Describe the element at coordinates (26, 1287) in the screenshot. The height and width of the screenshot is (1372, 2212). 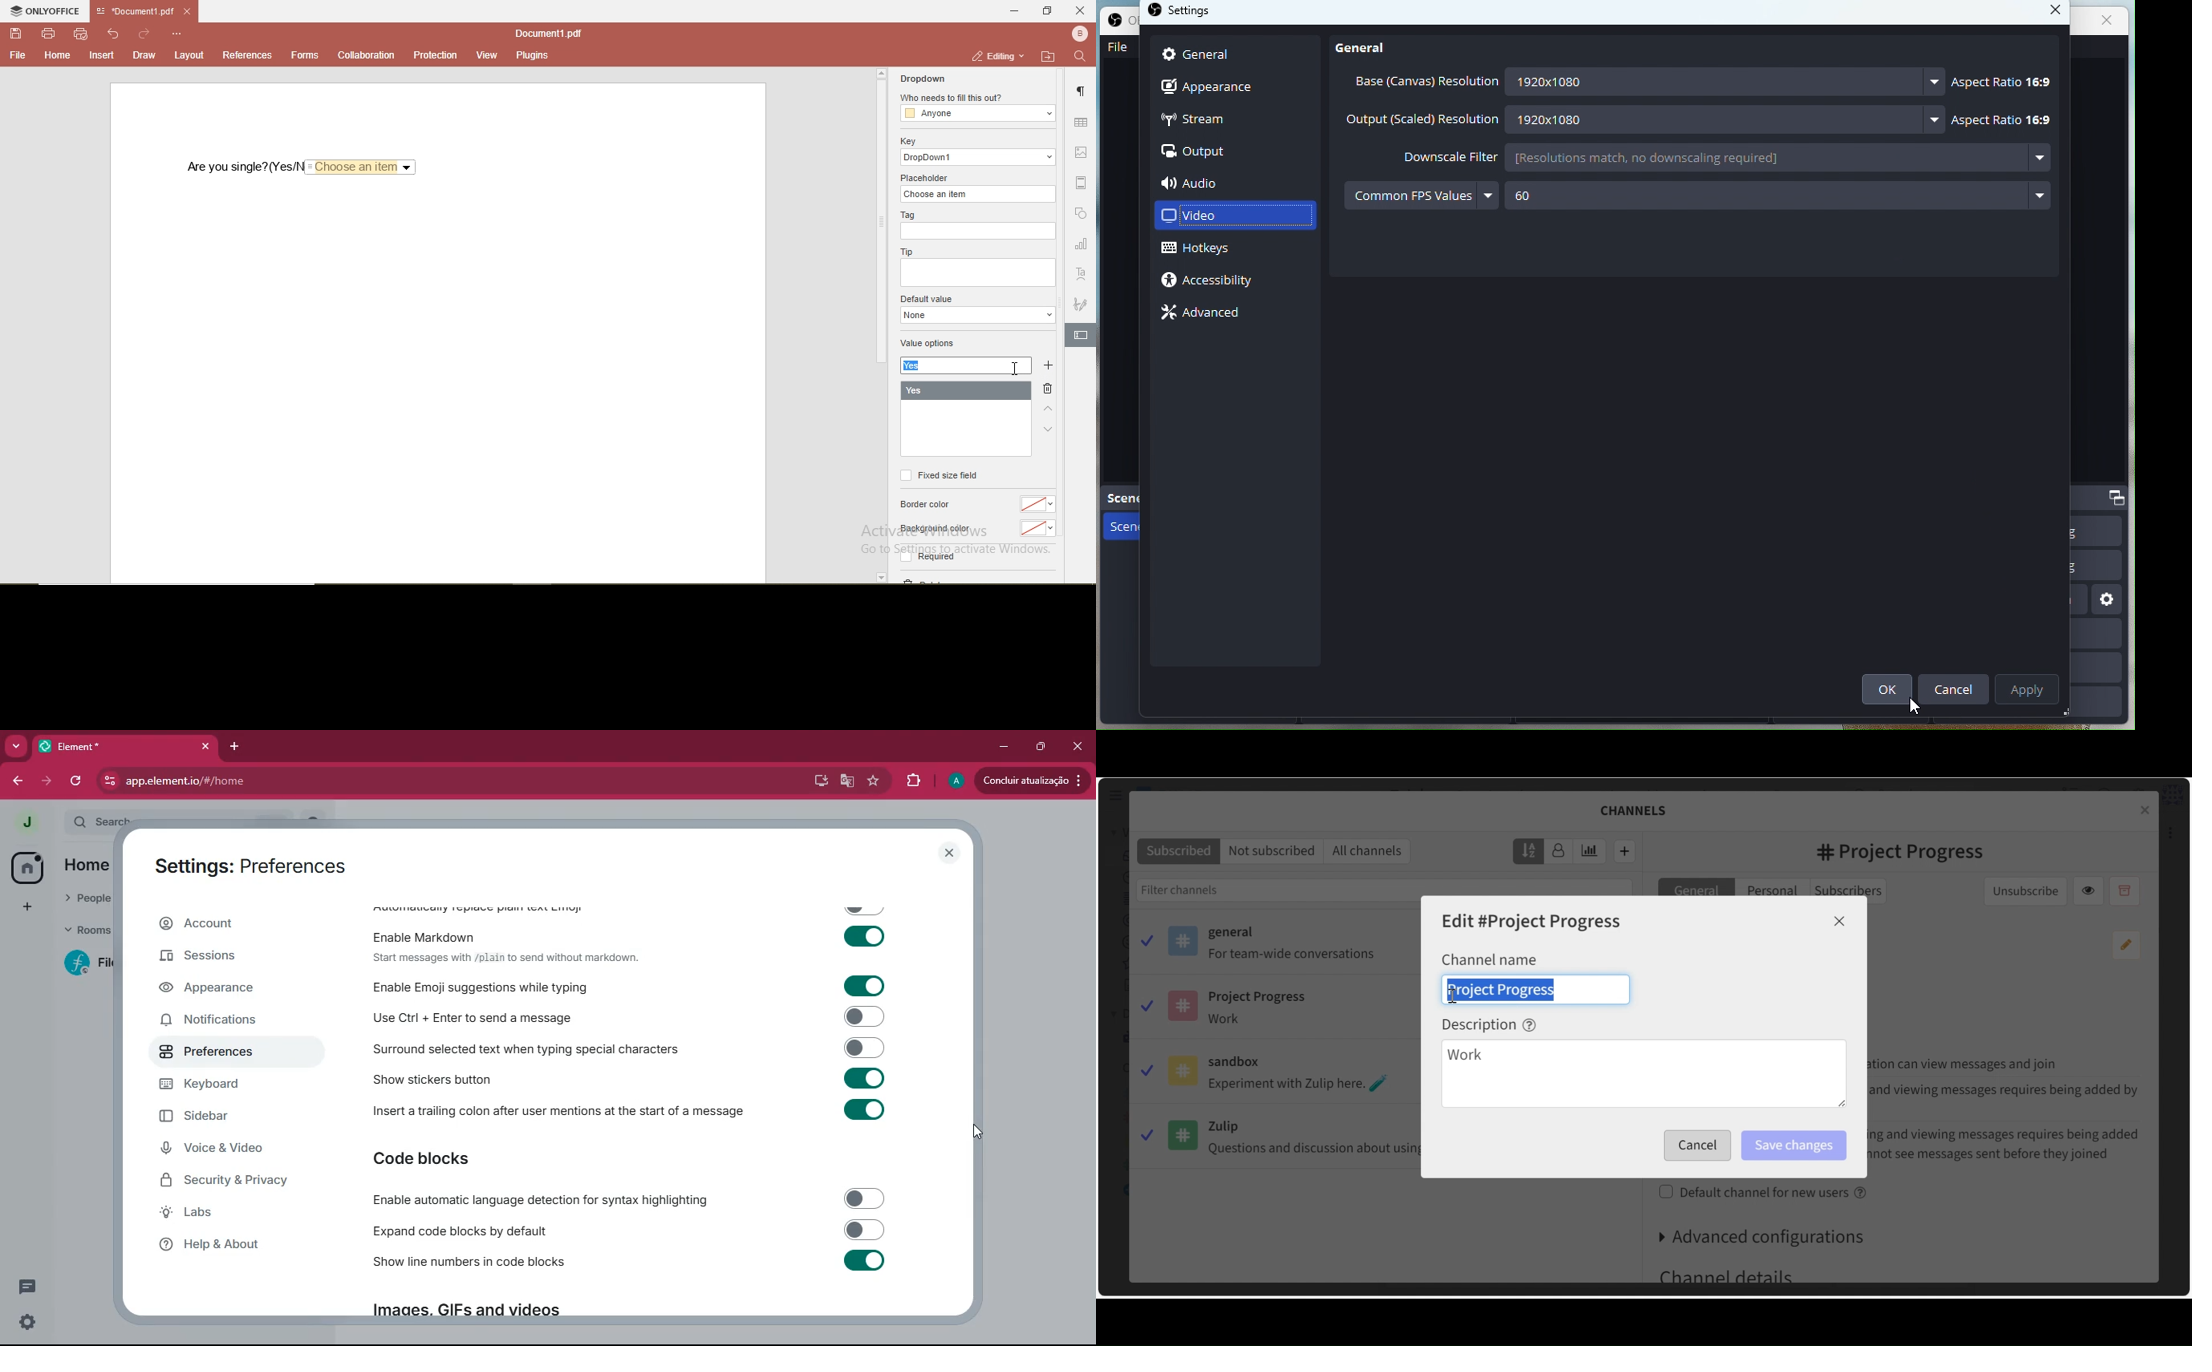
I see `conversation` at that location.